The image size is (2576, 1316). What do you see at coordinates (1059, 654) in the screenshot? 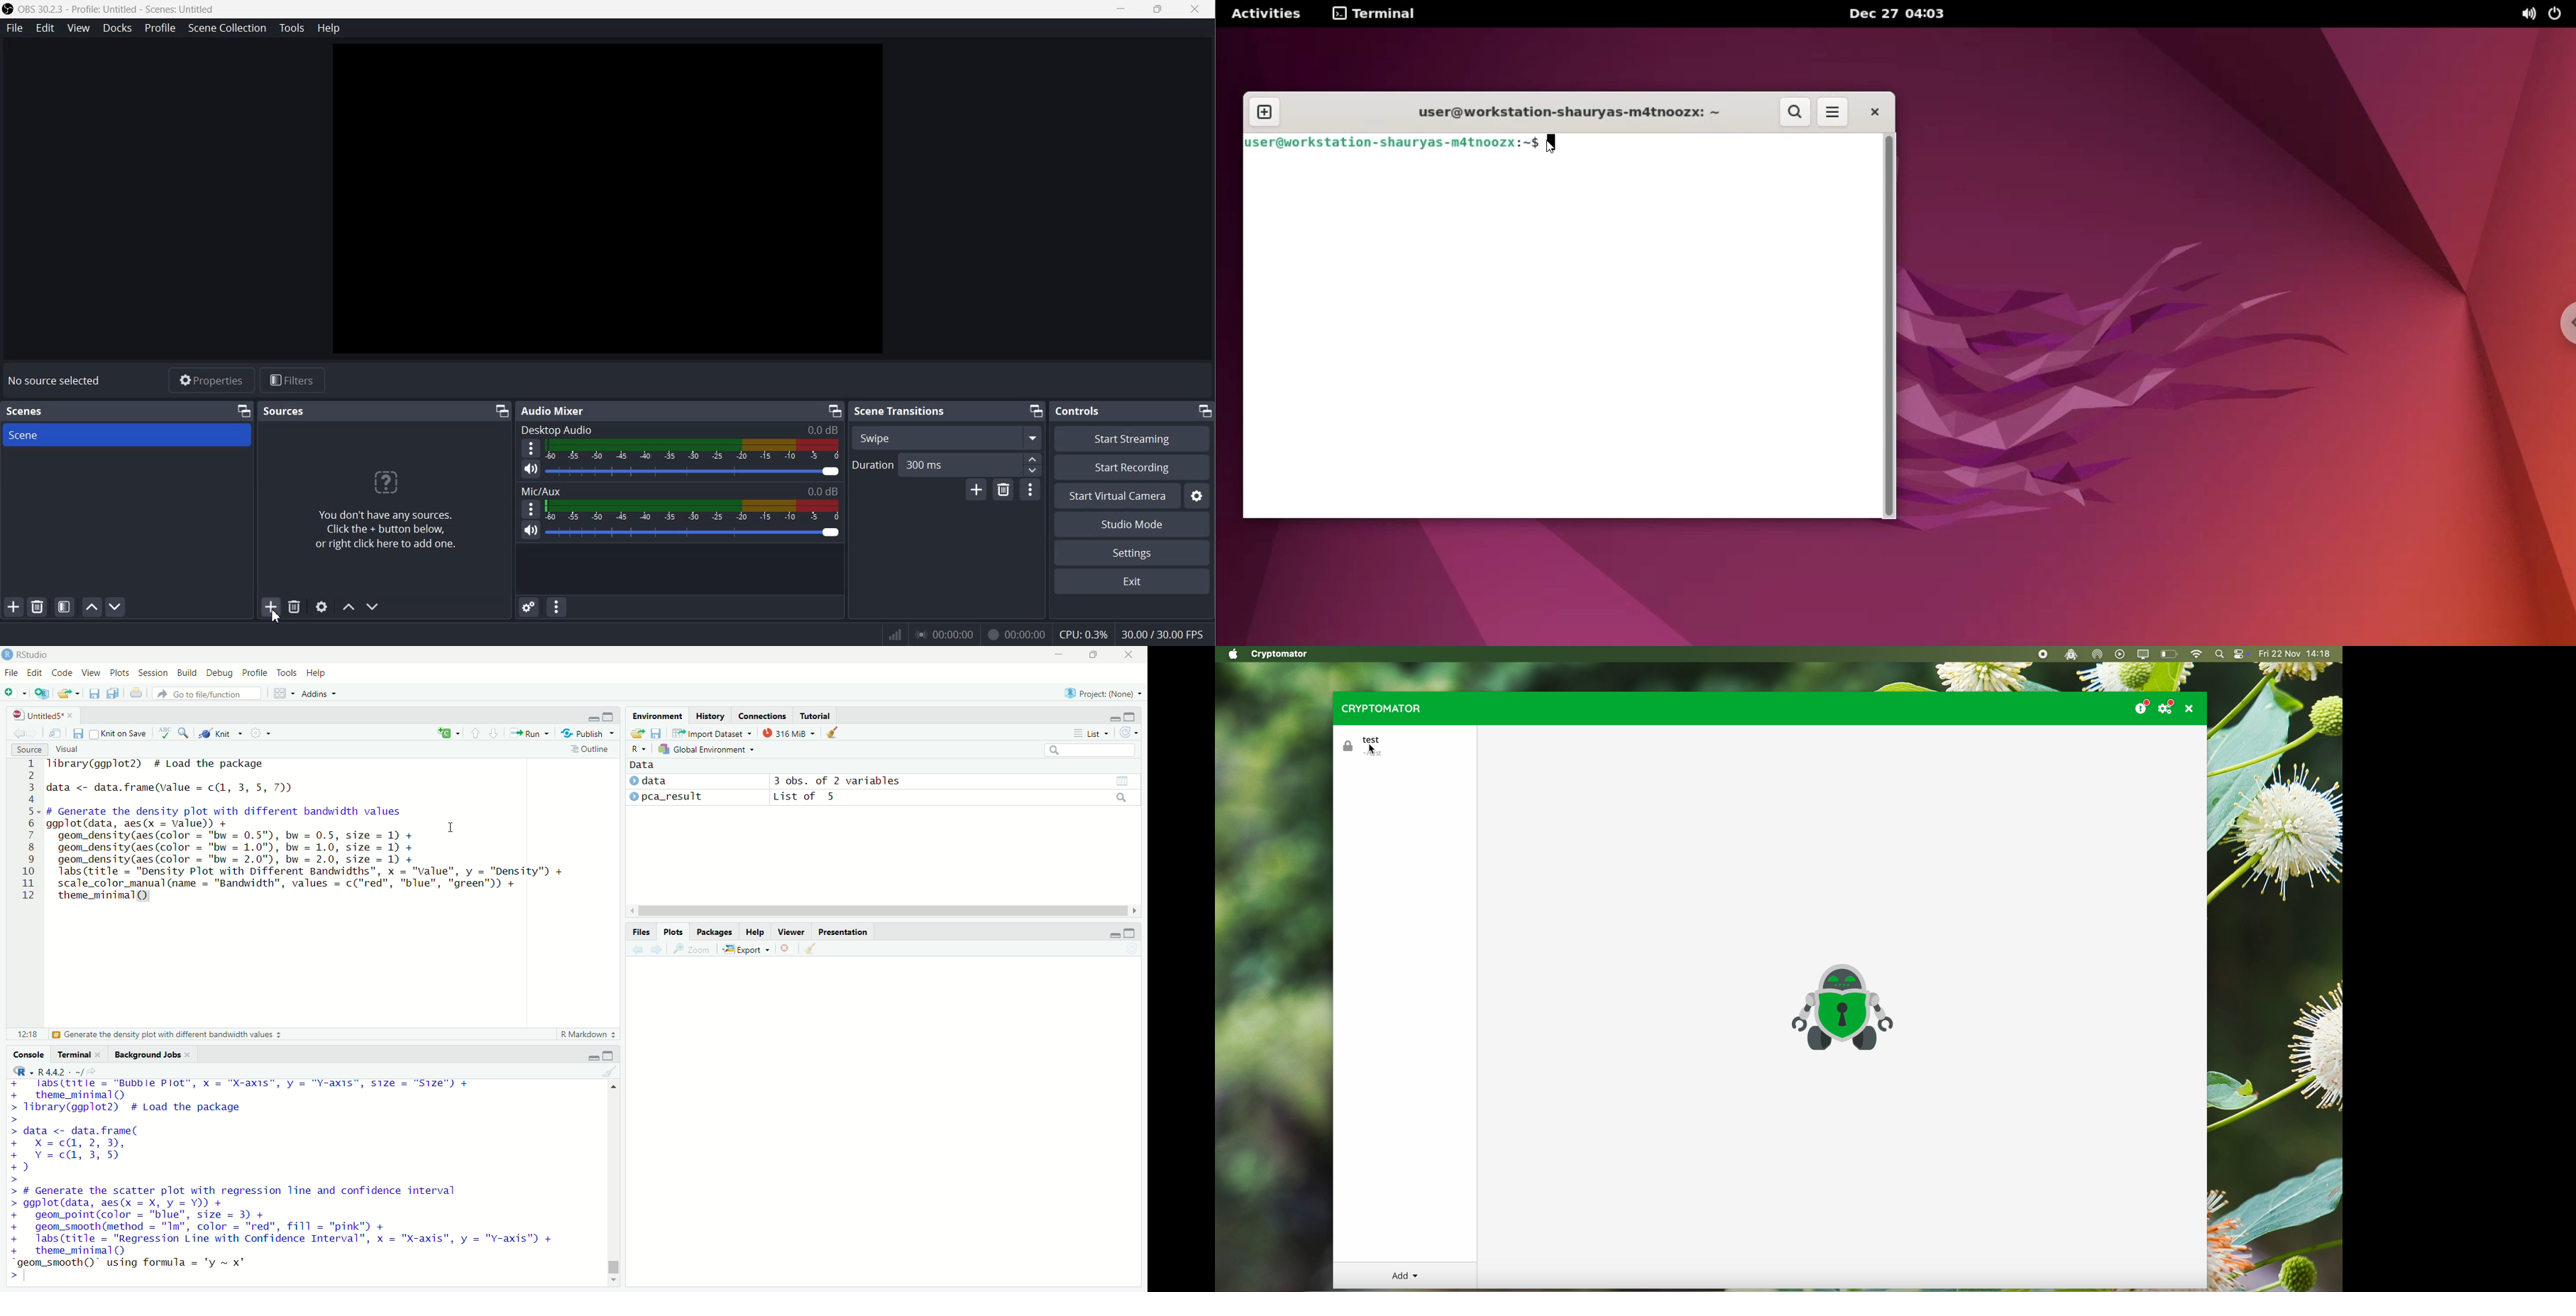
I see `minimize` at bounding box center [1059, 654].